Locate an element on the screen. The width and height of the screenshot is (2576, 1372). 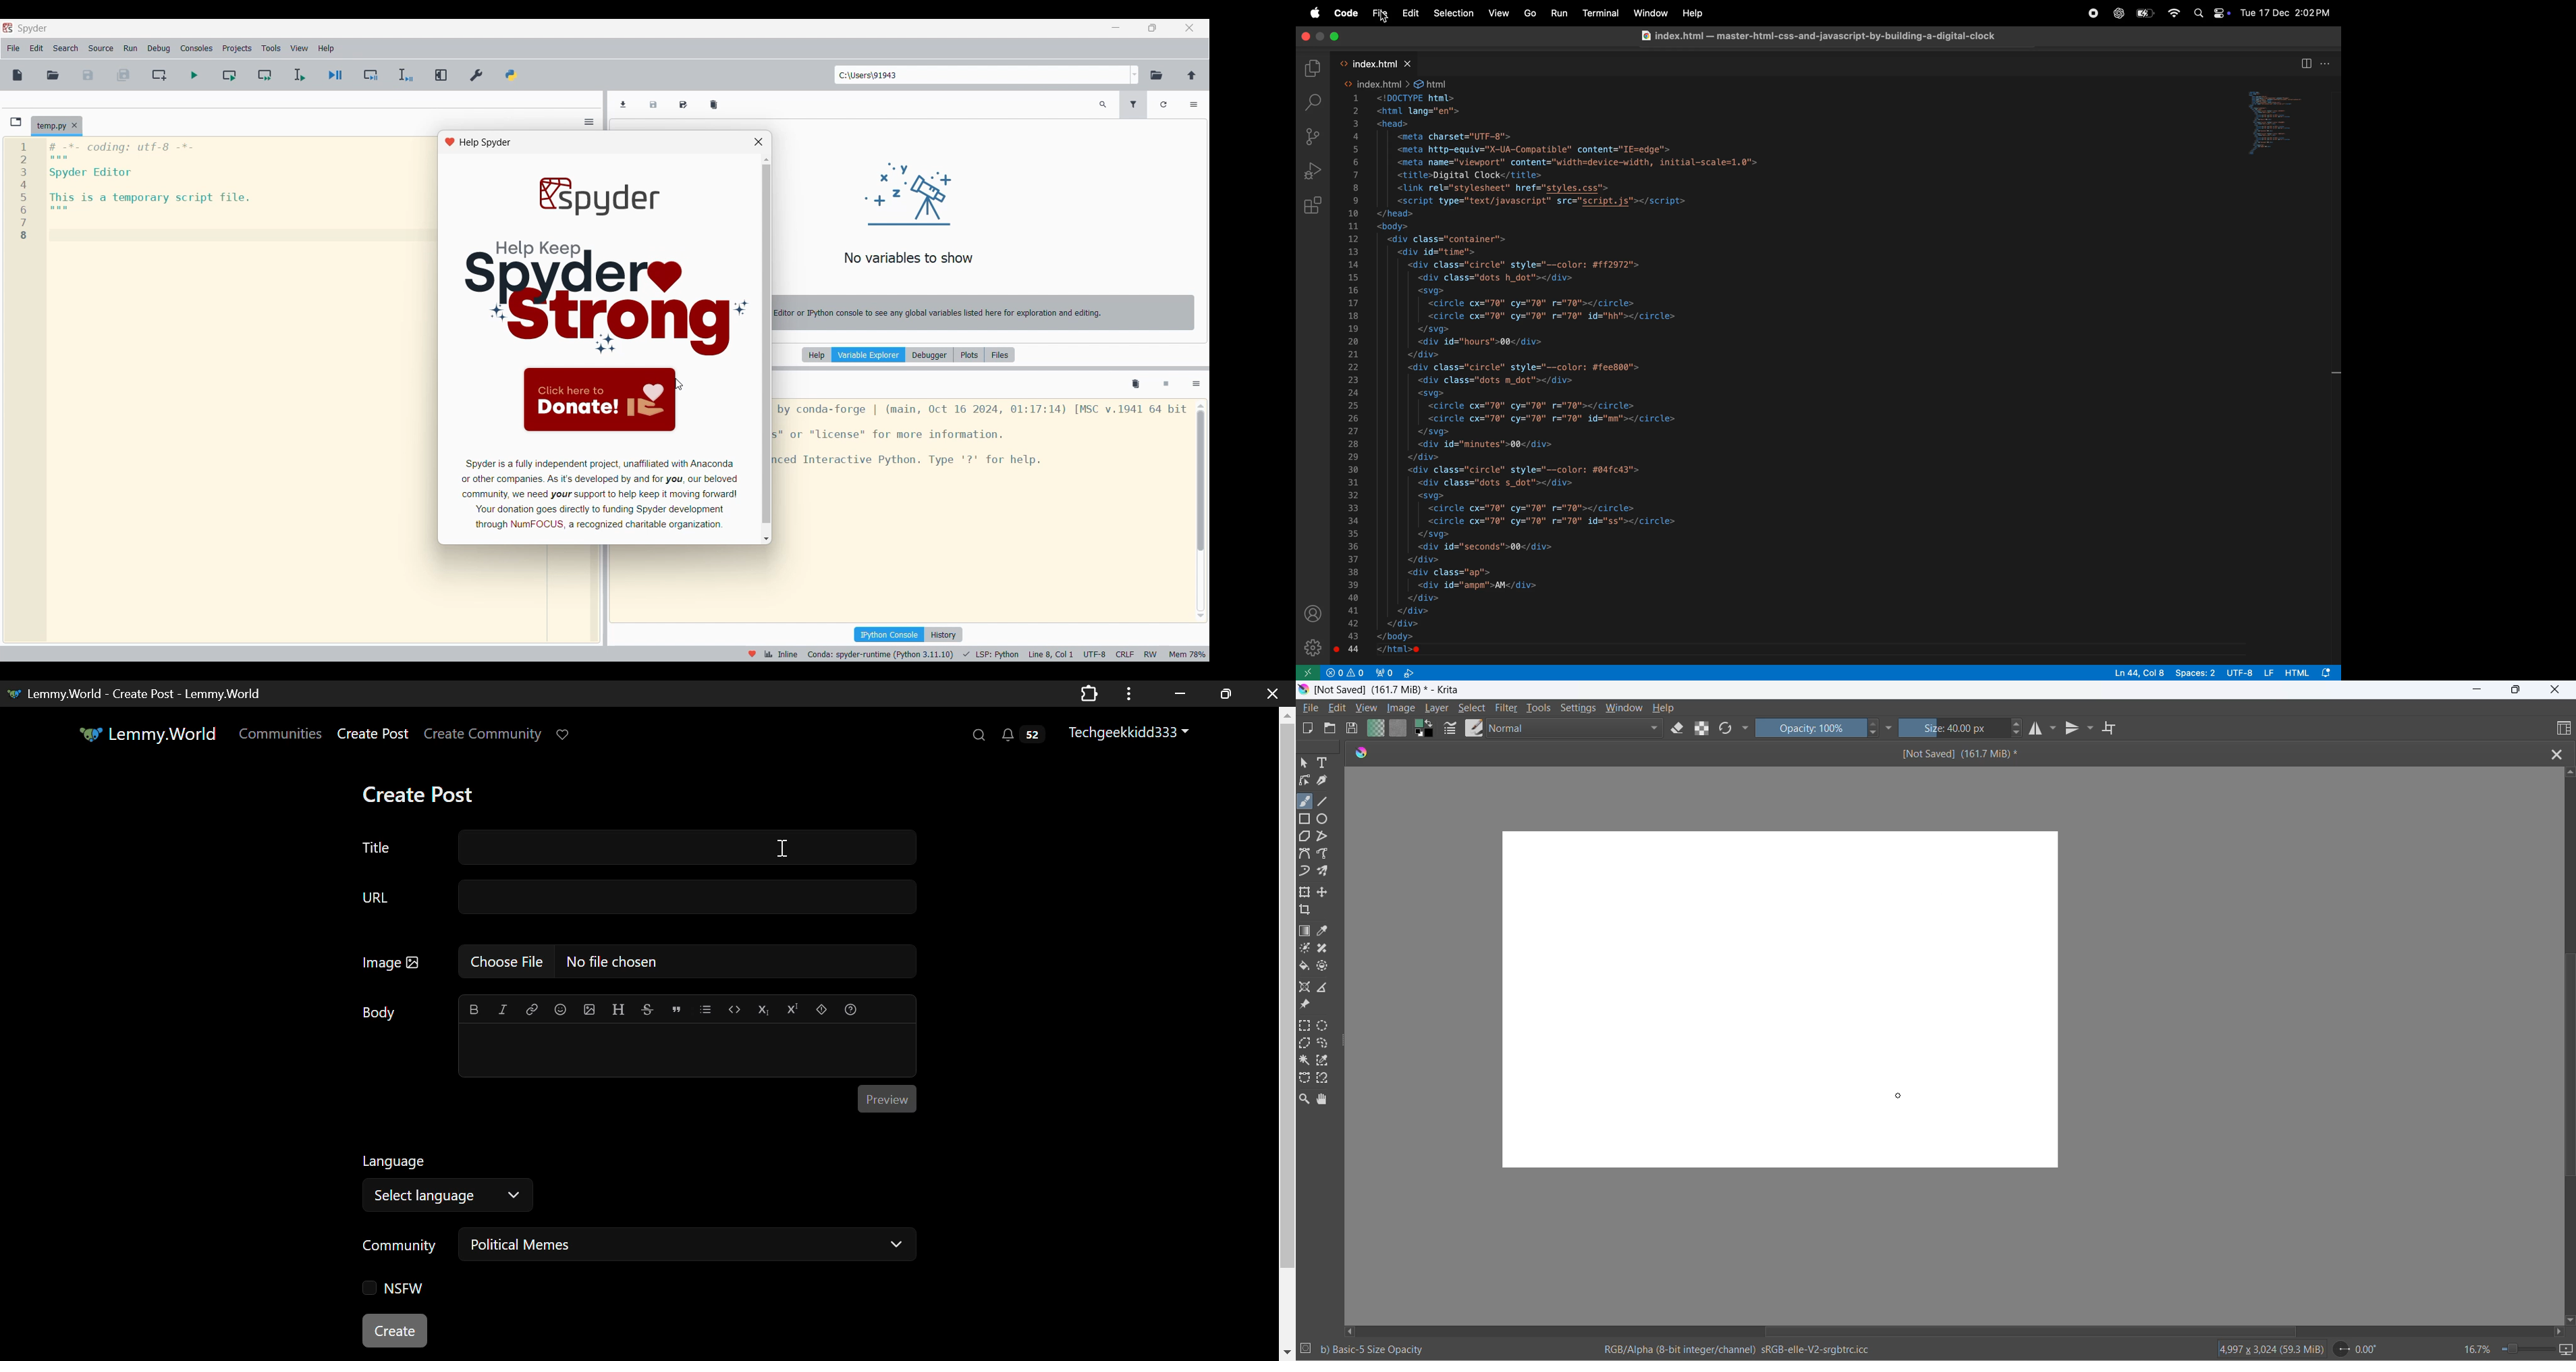
Filter variables is located at coordinates (1133, 105).